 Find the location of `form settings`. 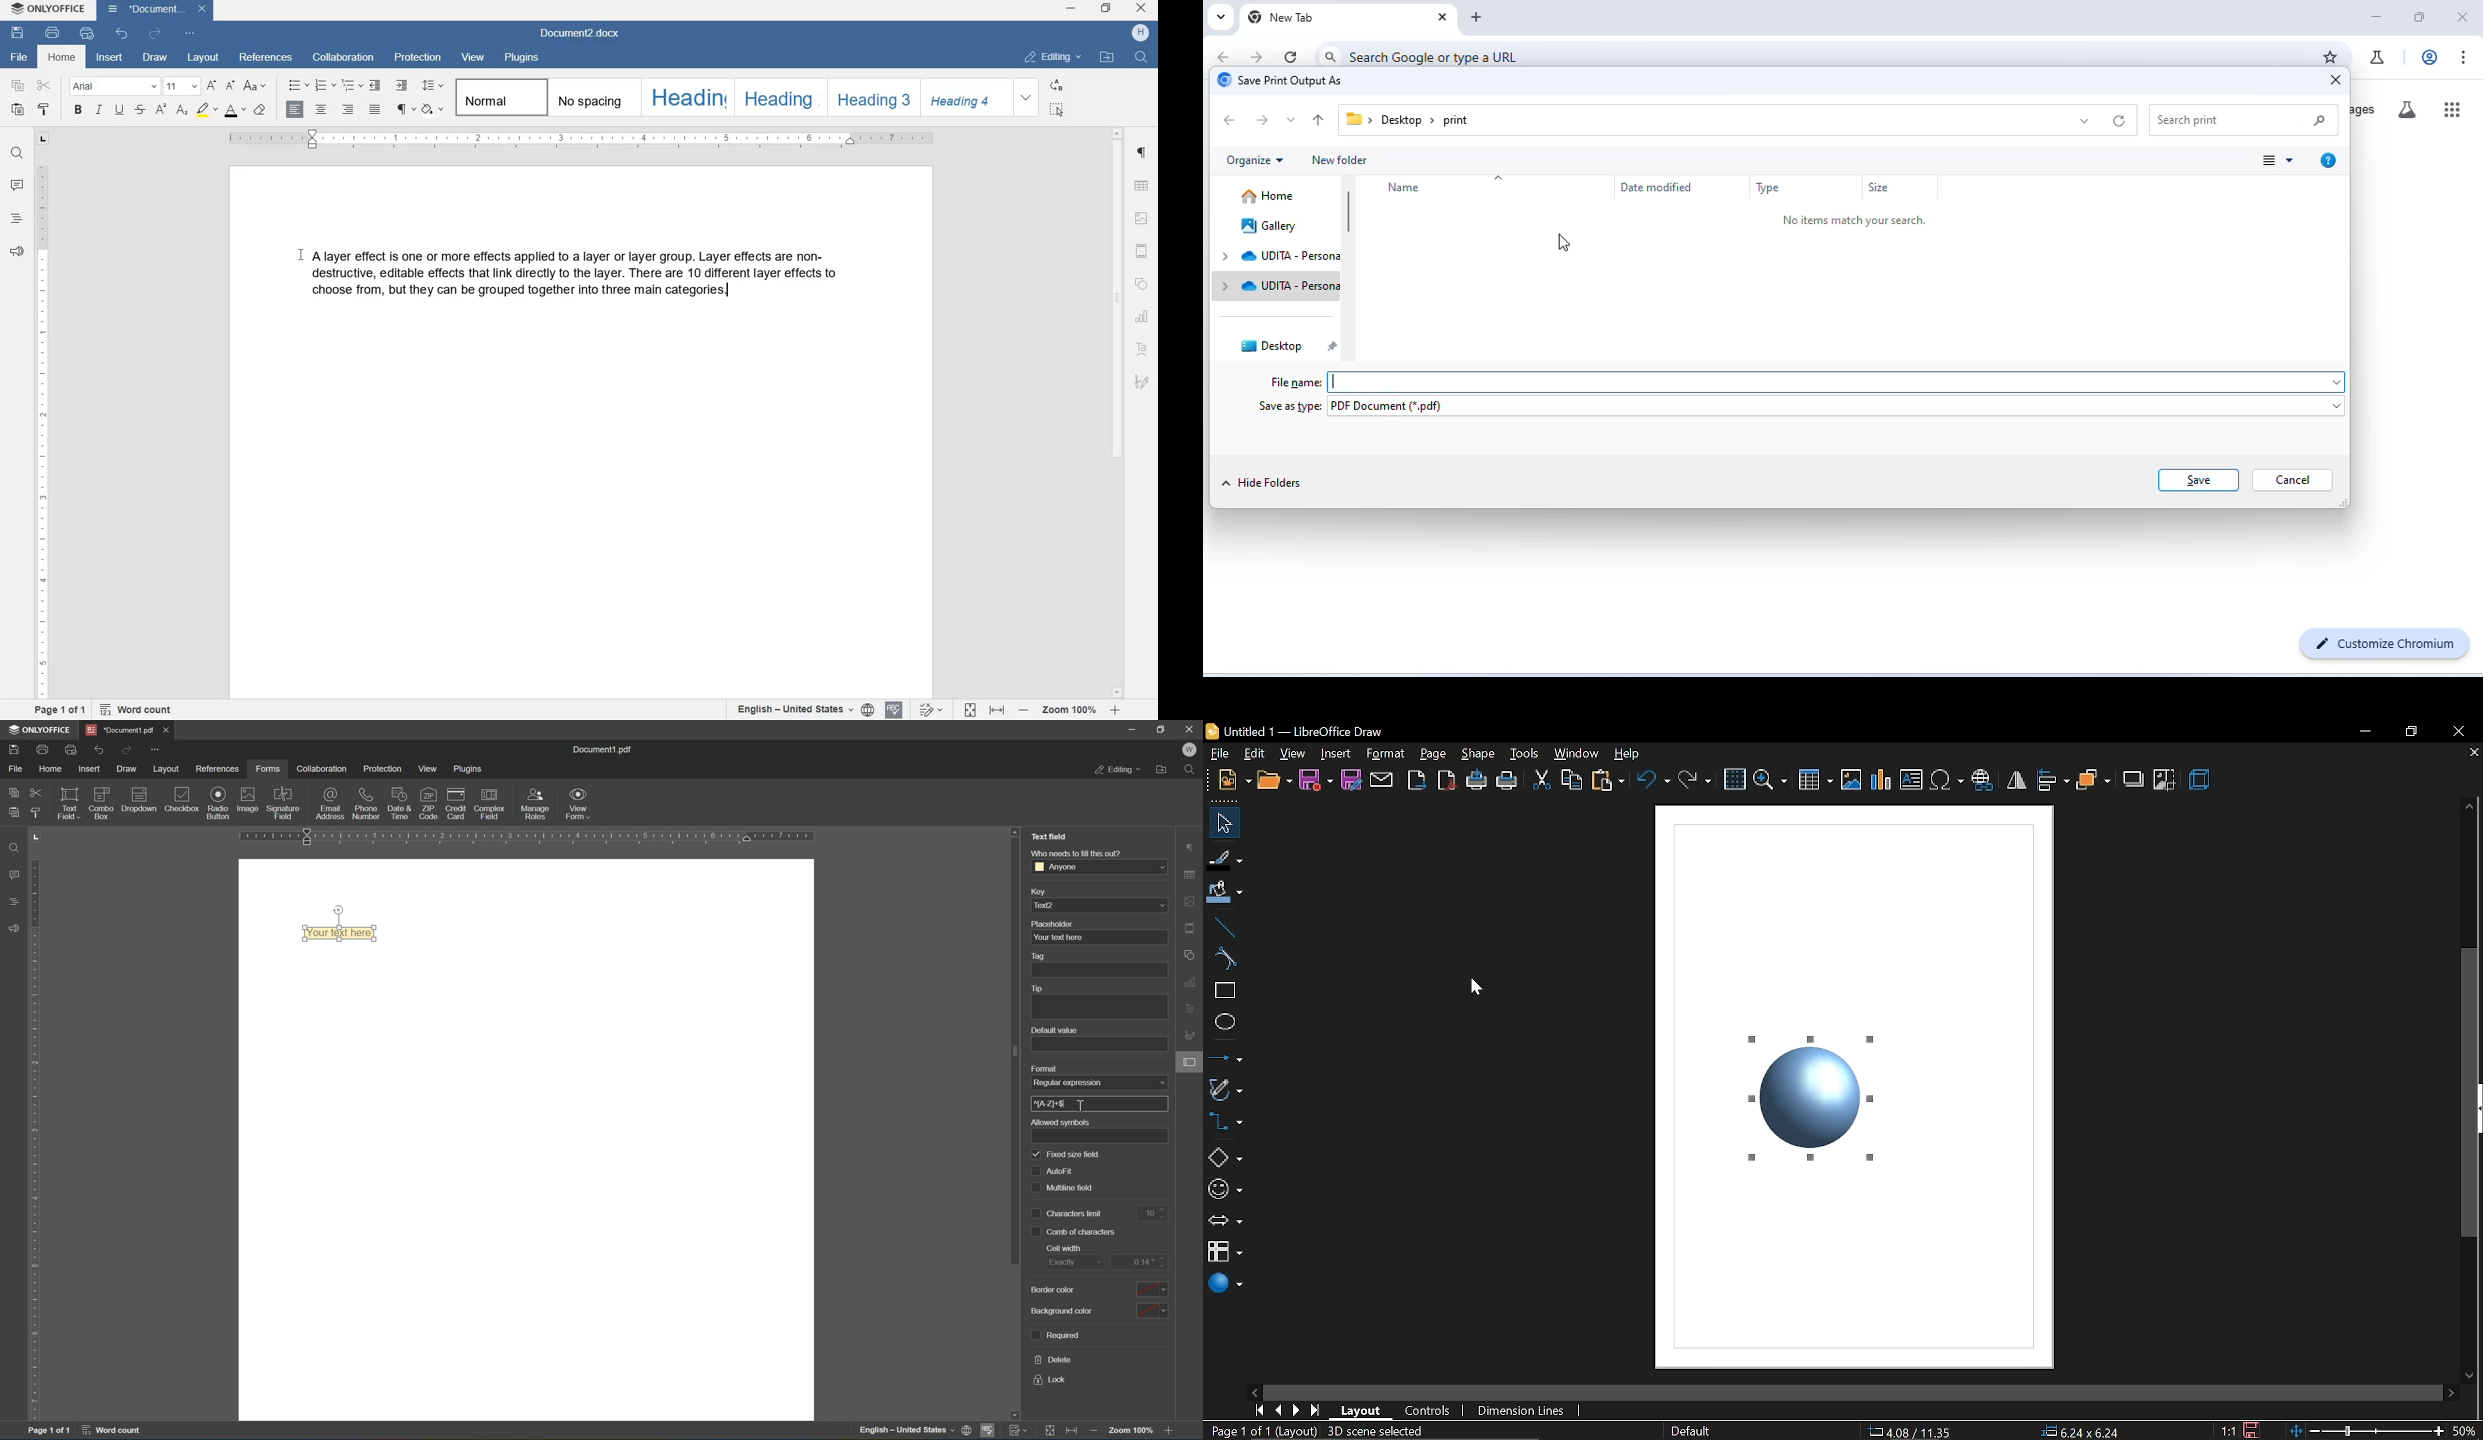

form settings is located at coordinates (1190, 1067).